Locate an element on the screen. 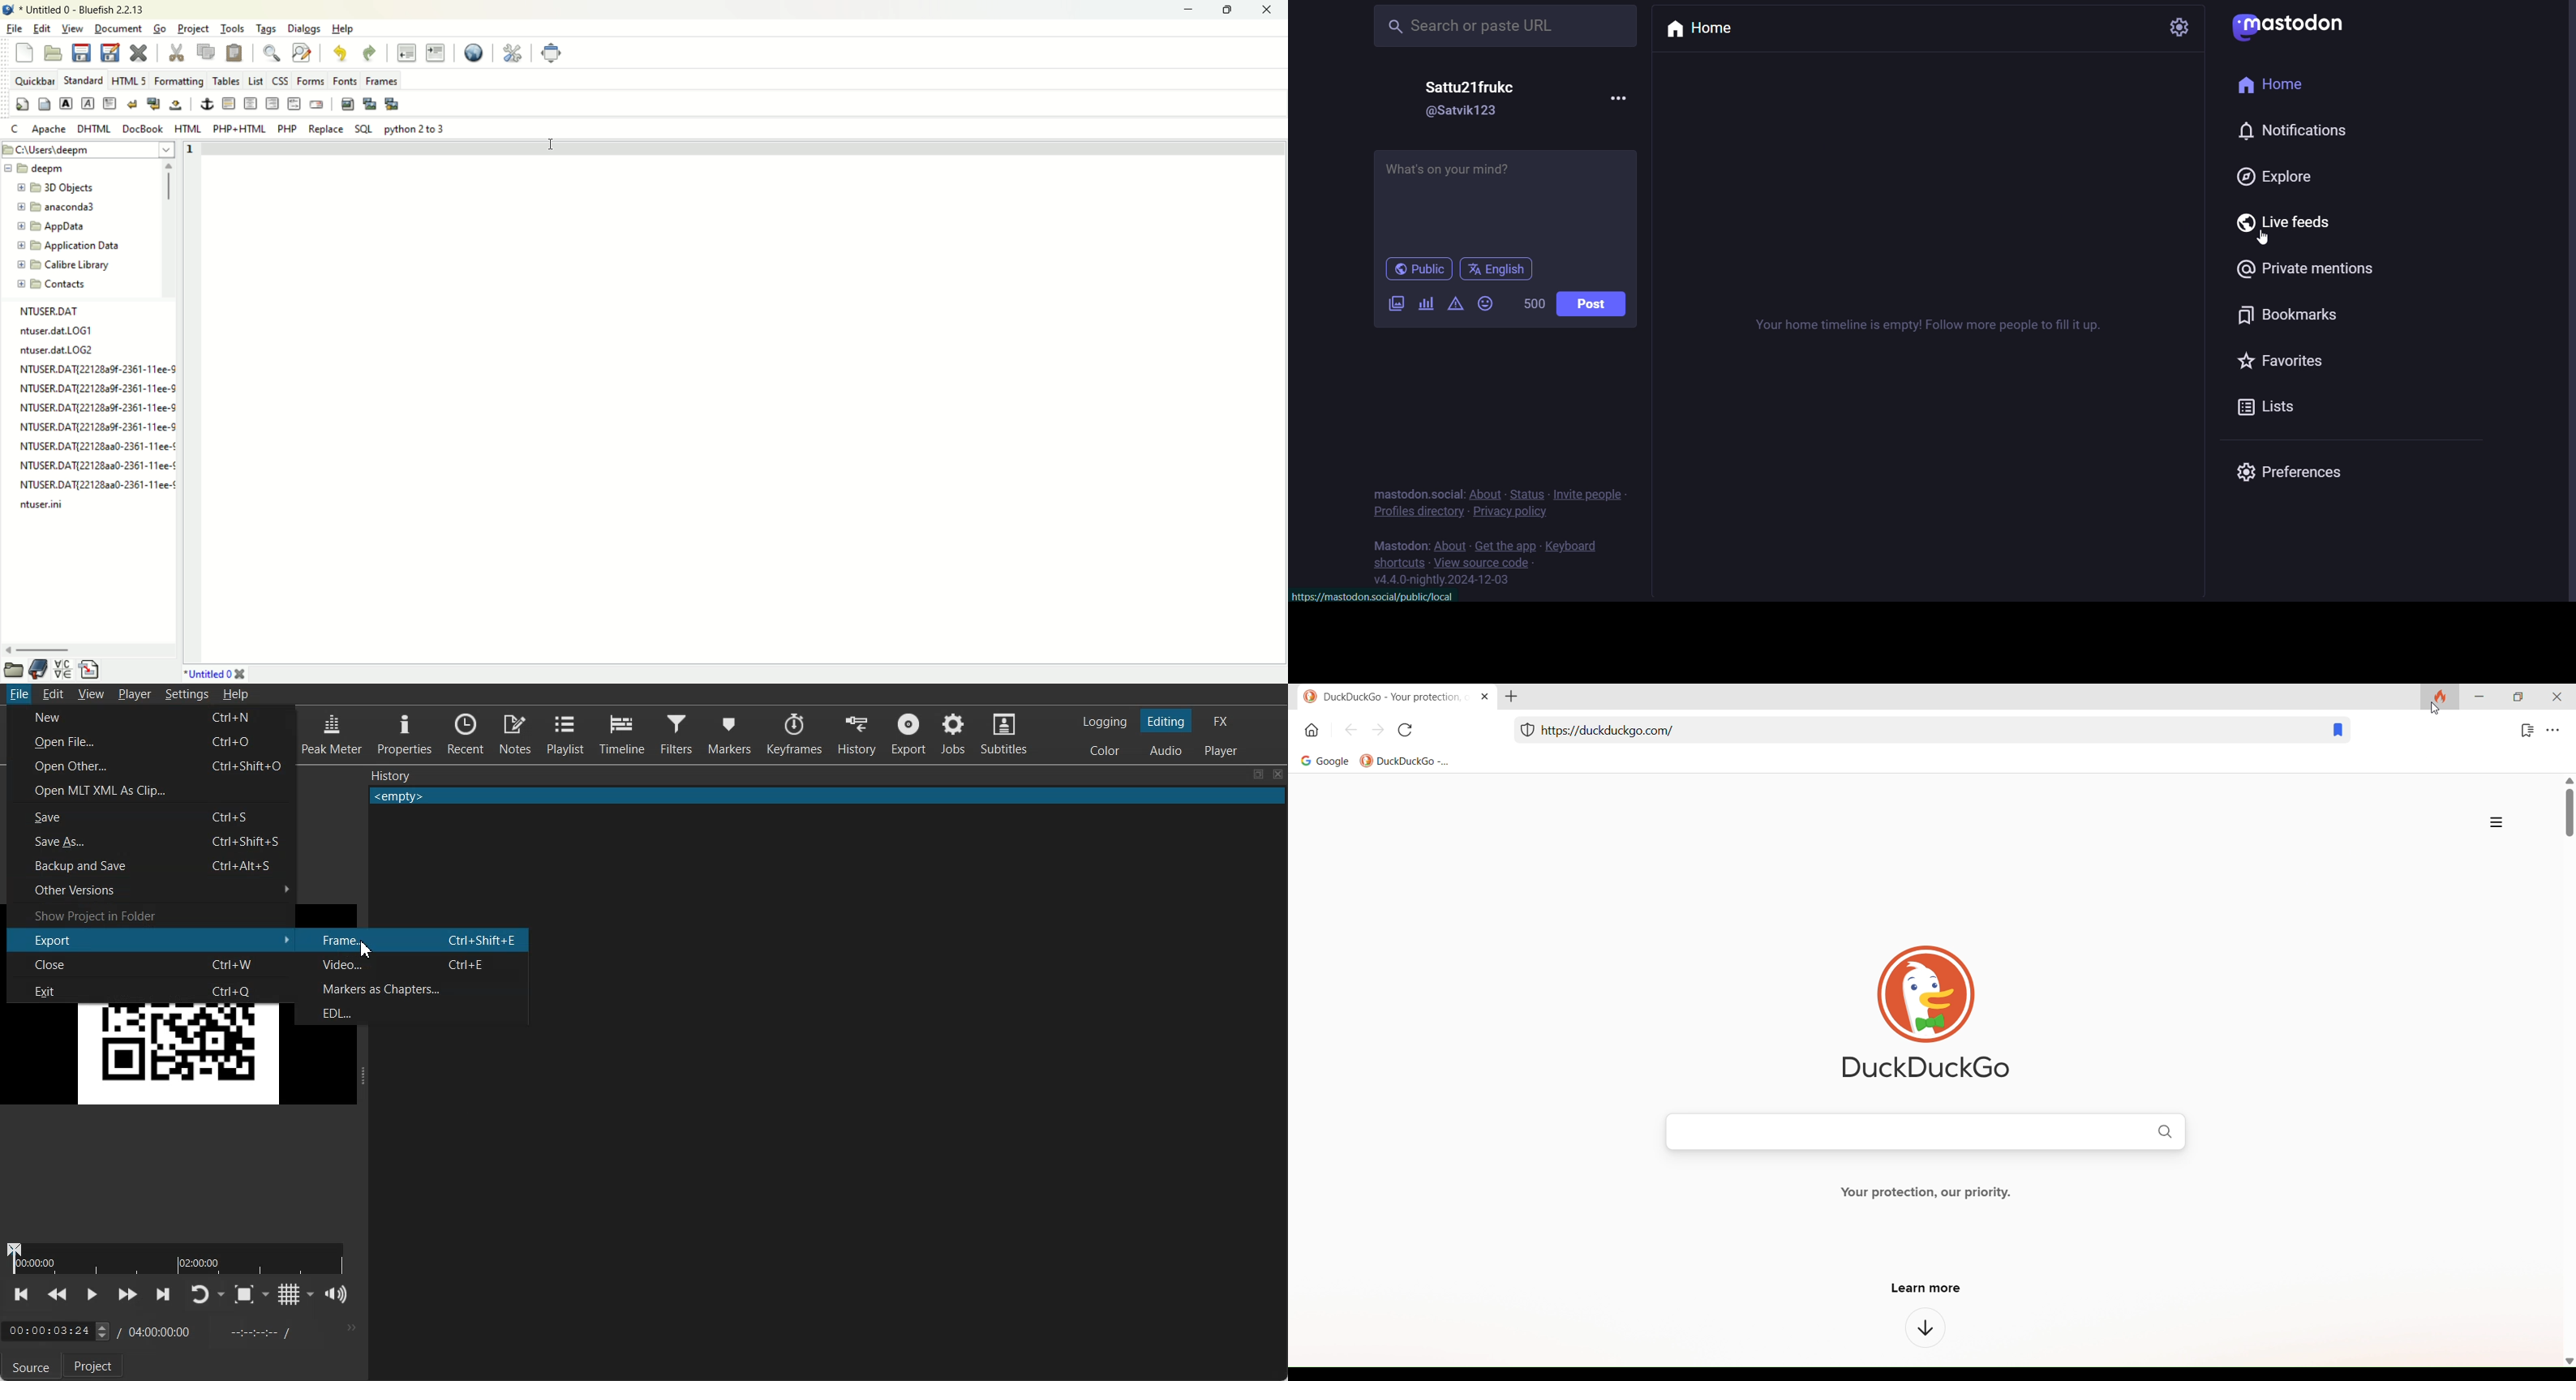  notification is located at coordinates (2289, 131).